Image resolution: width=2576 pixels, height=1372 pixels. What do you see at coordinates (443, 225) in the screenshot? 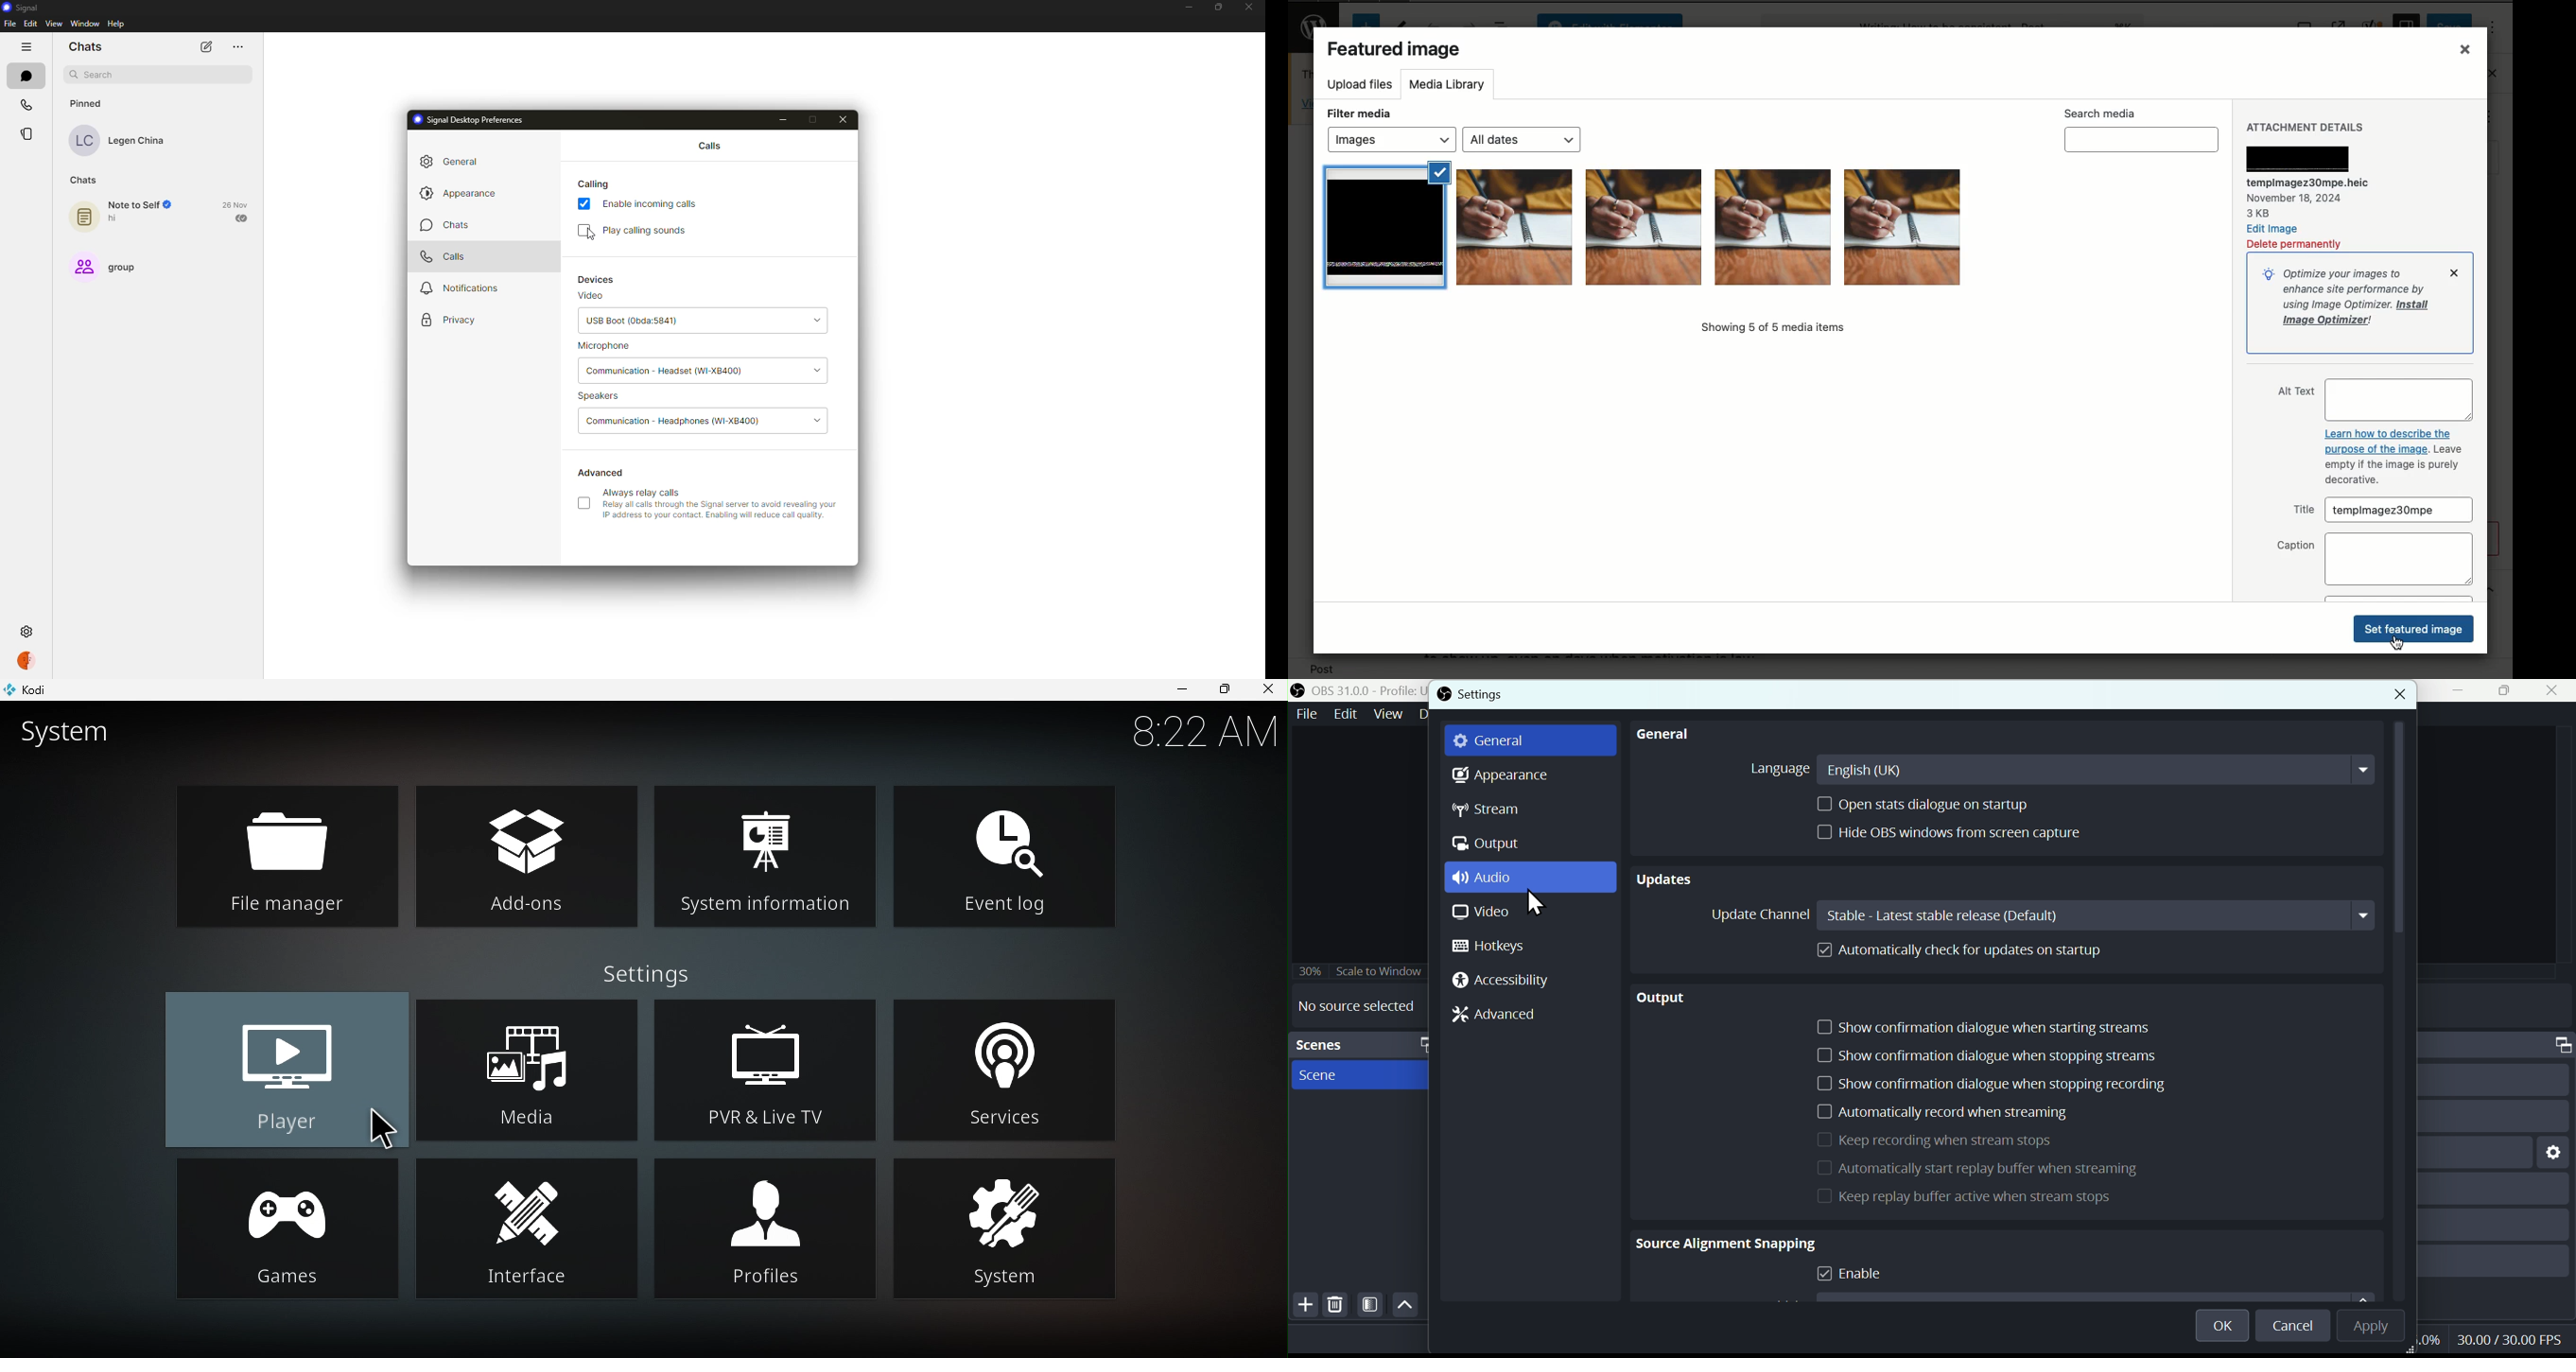
I see `chats` at bounding box center [443, 225].